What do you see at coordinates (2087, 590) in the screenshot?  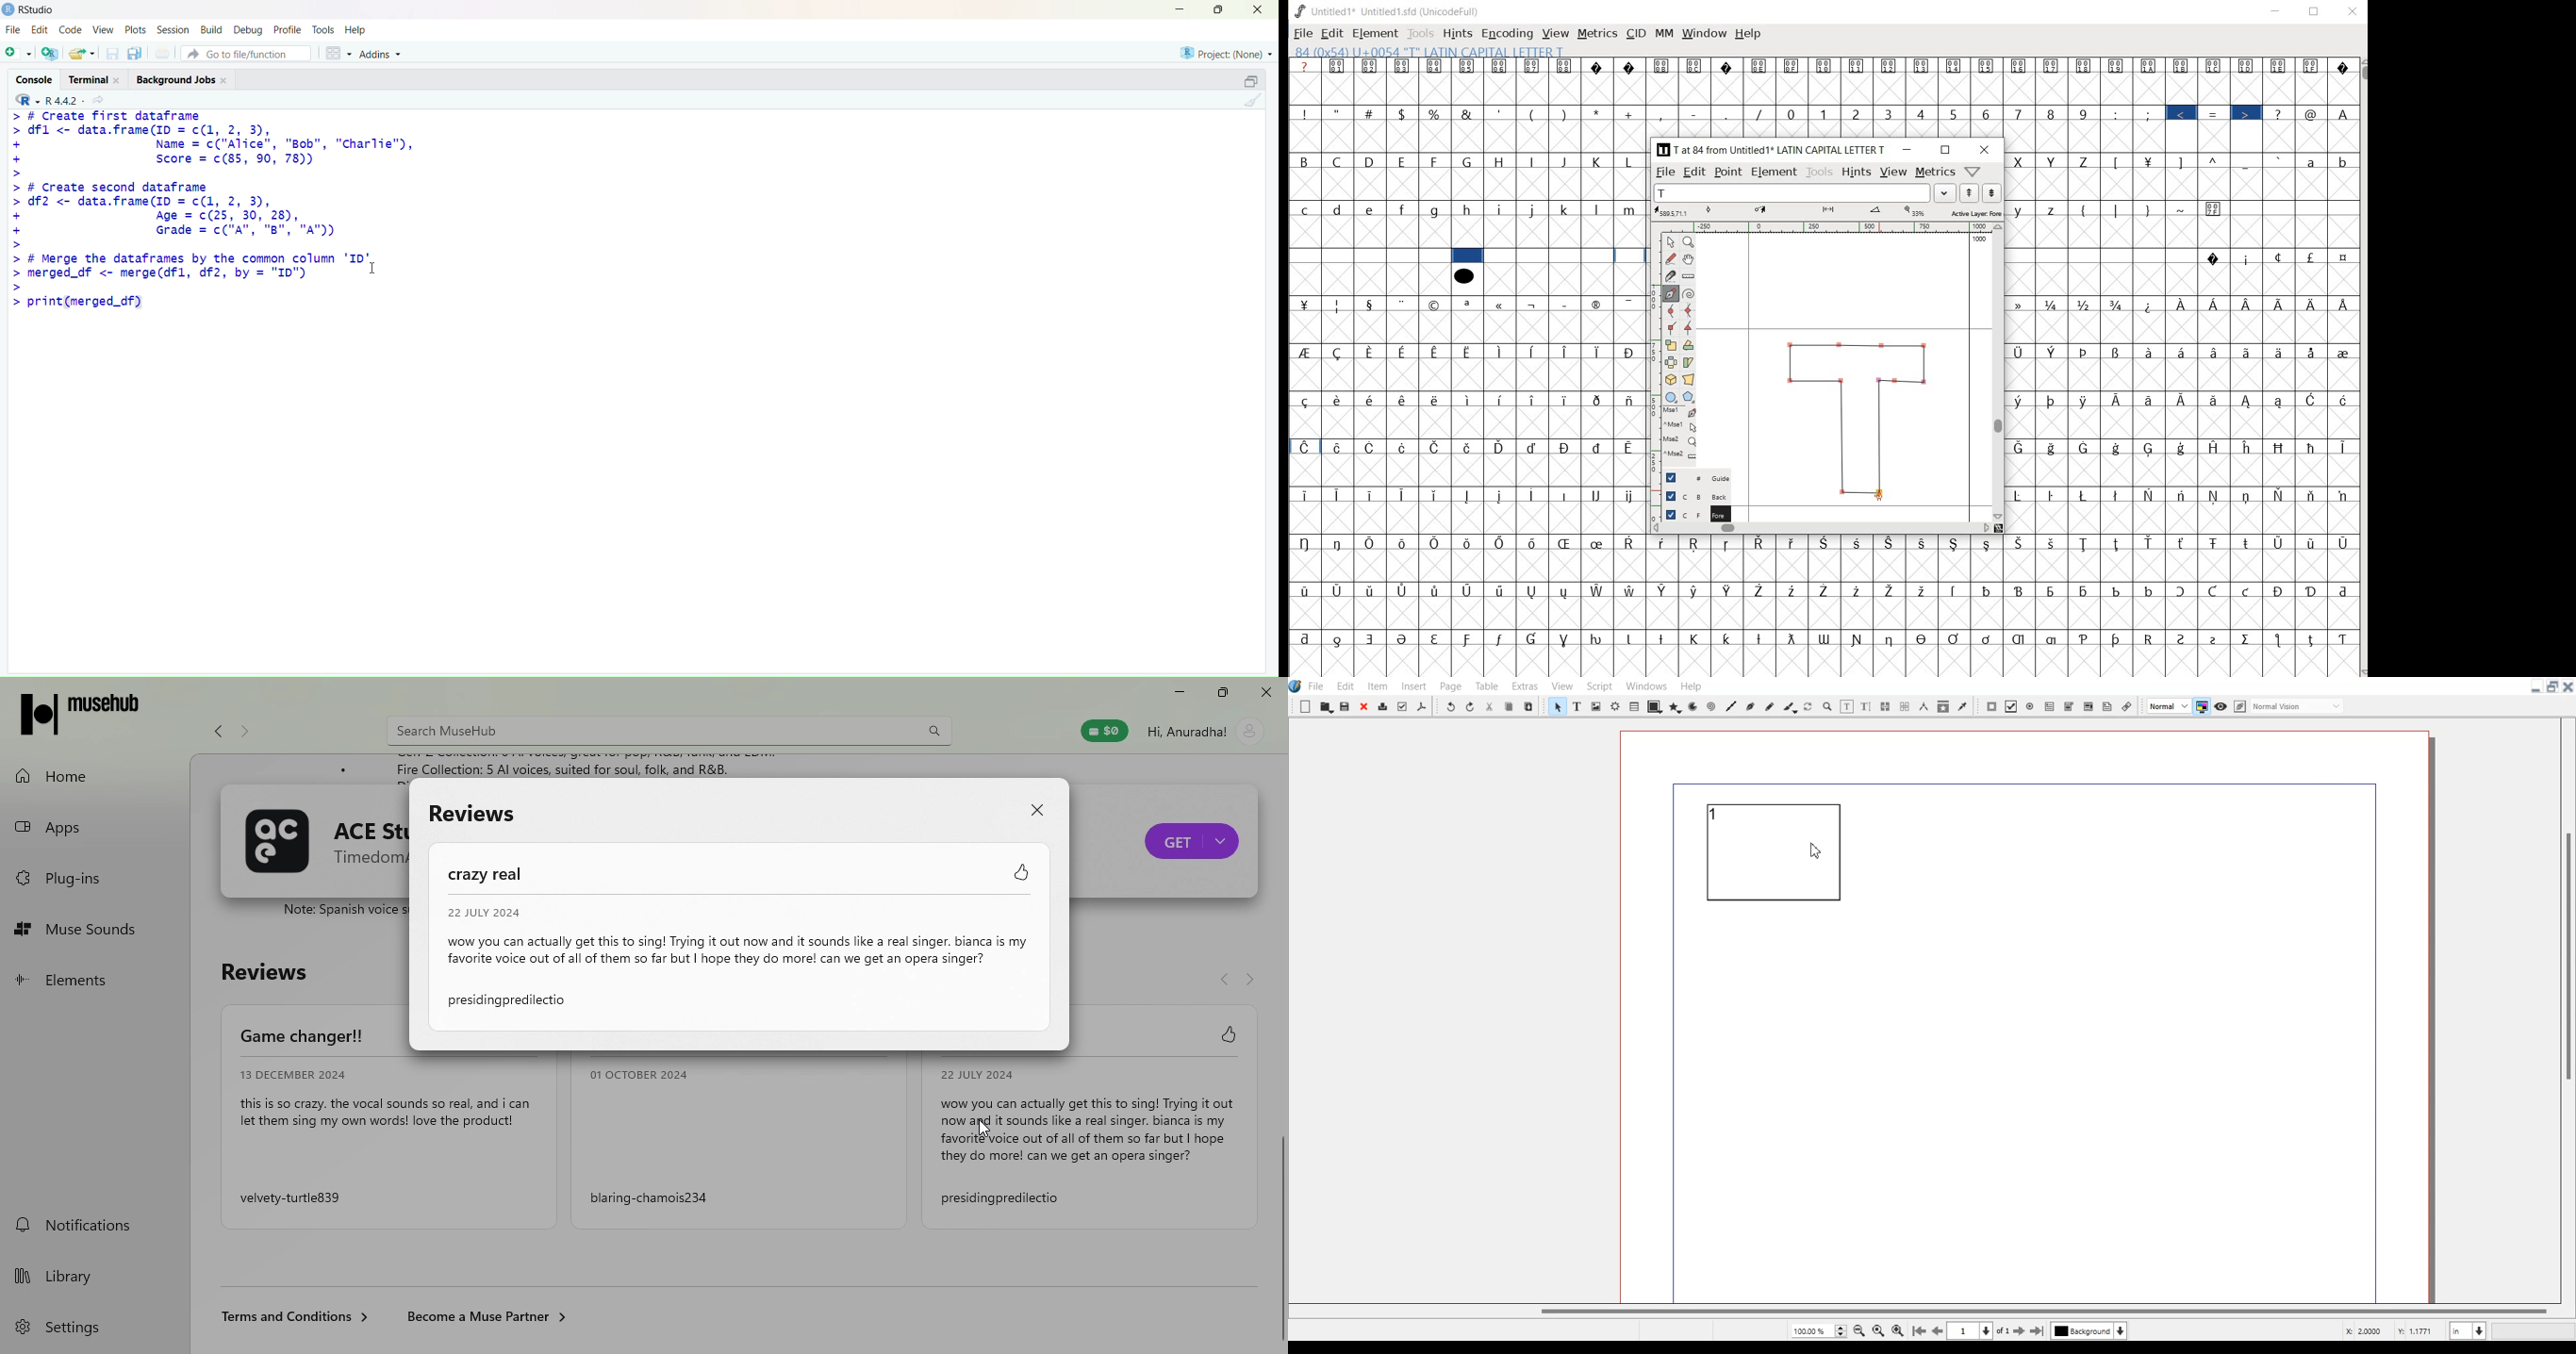 I see `Symbol` at bounding box center [2087, 590].